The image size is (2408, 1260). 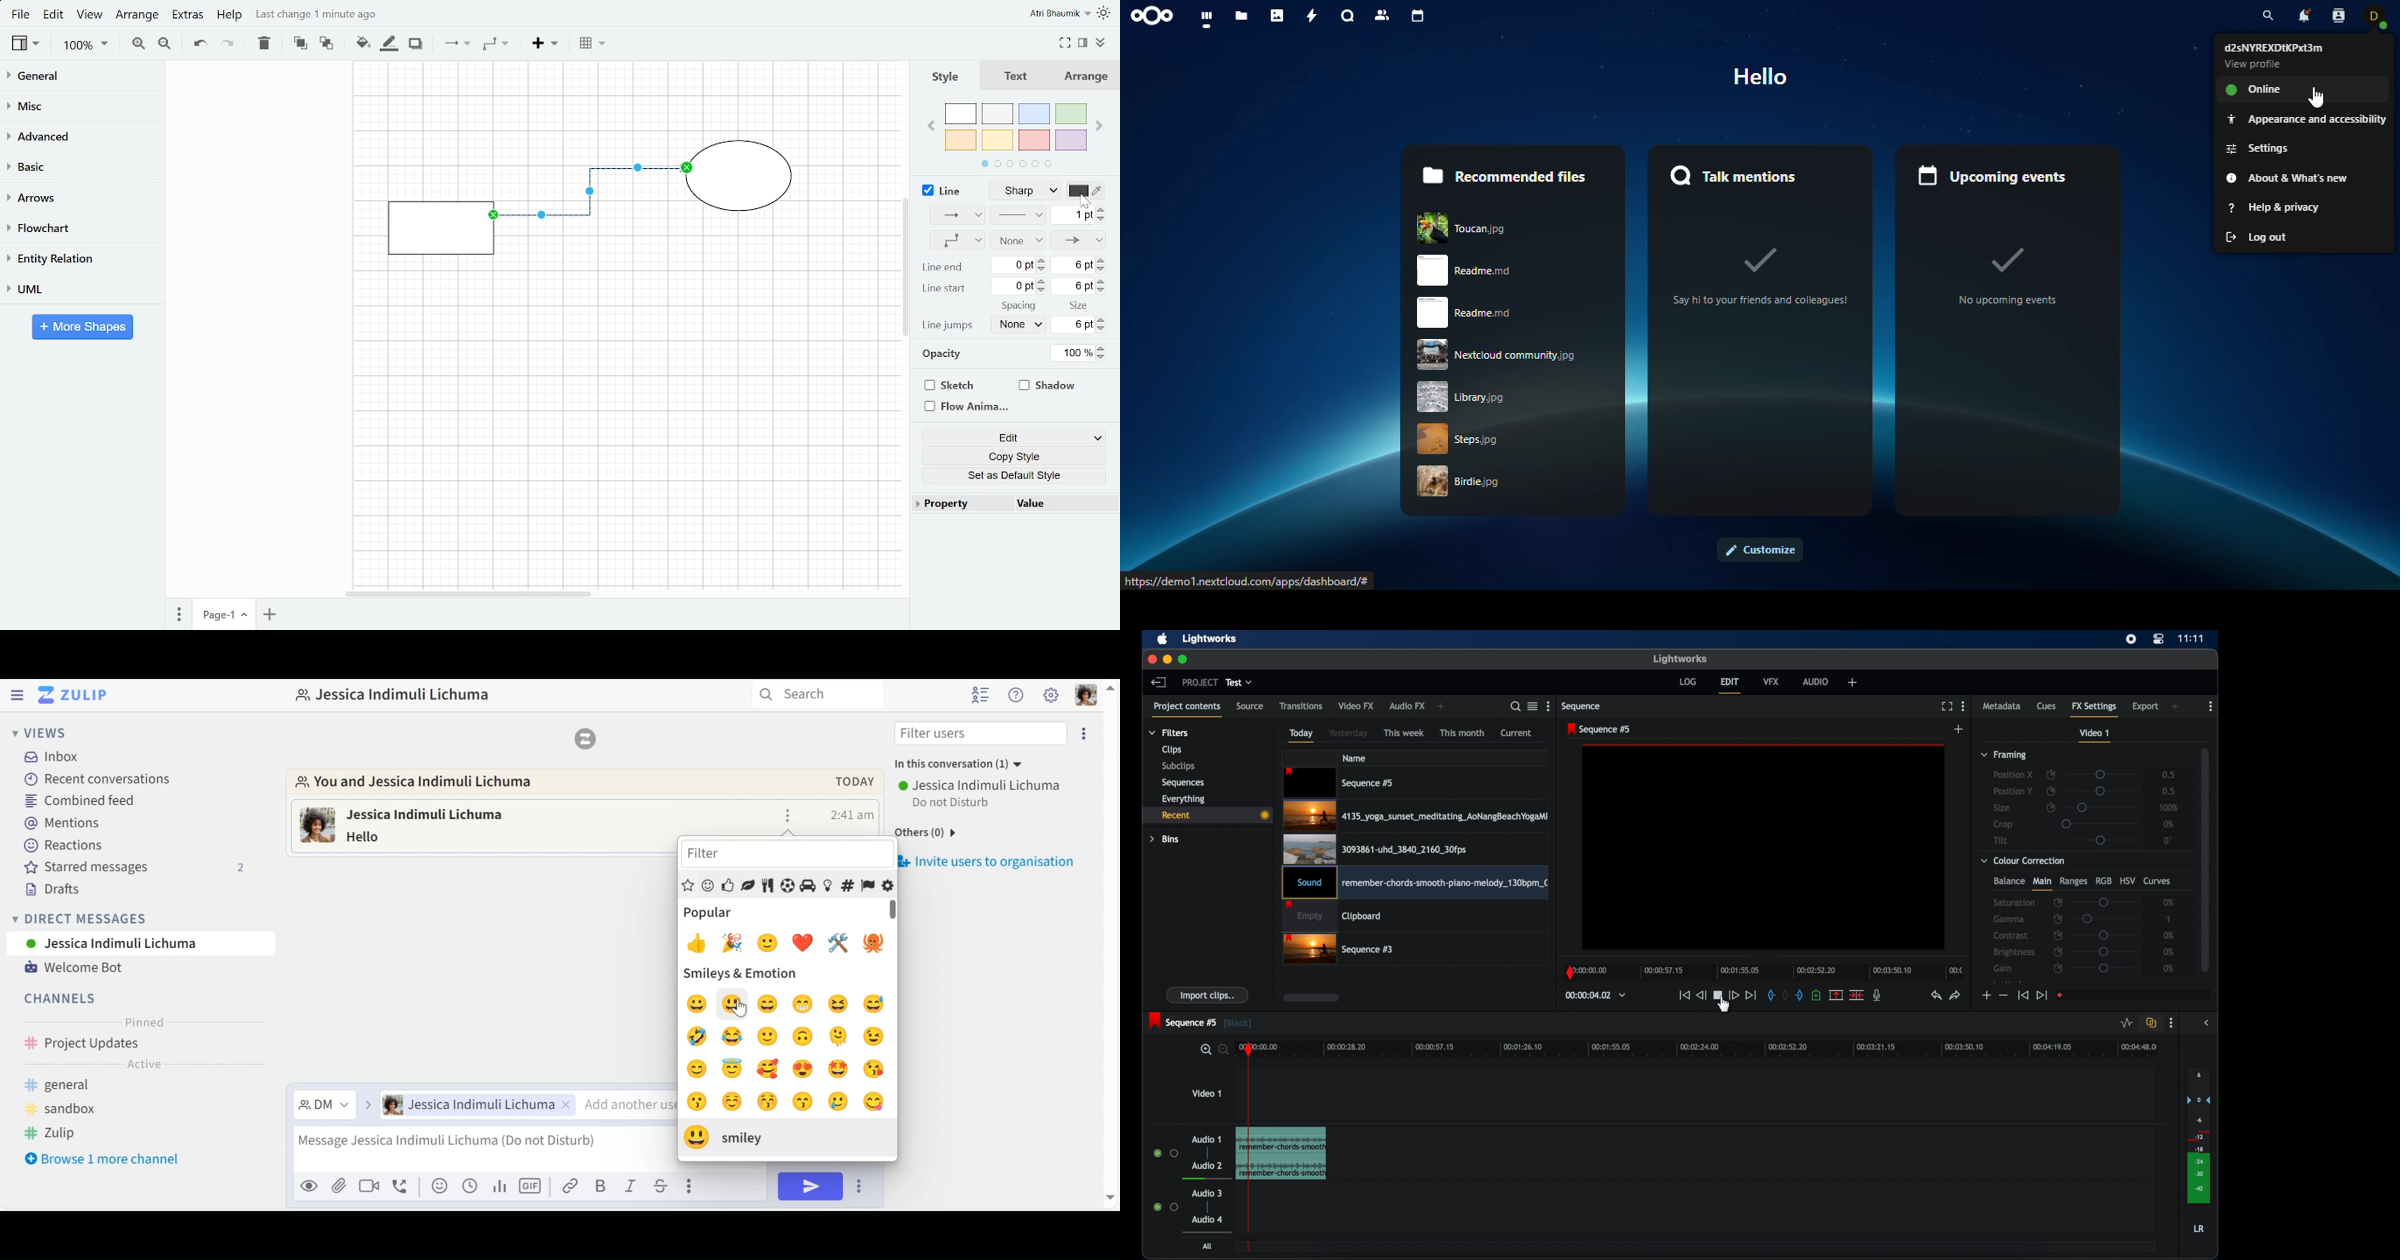 What do you see at coordinates (439, 1186) in the screenshot?
I see `Add an emoji` at bounding box center [439, 1186].